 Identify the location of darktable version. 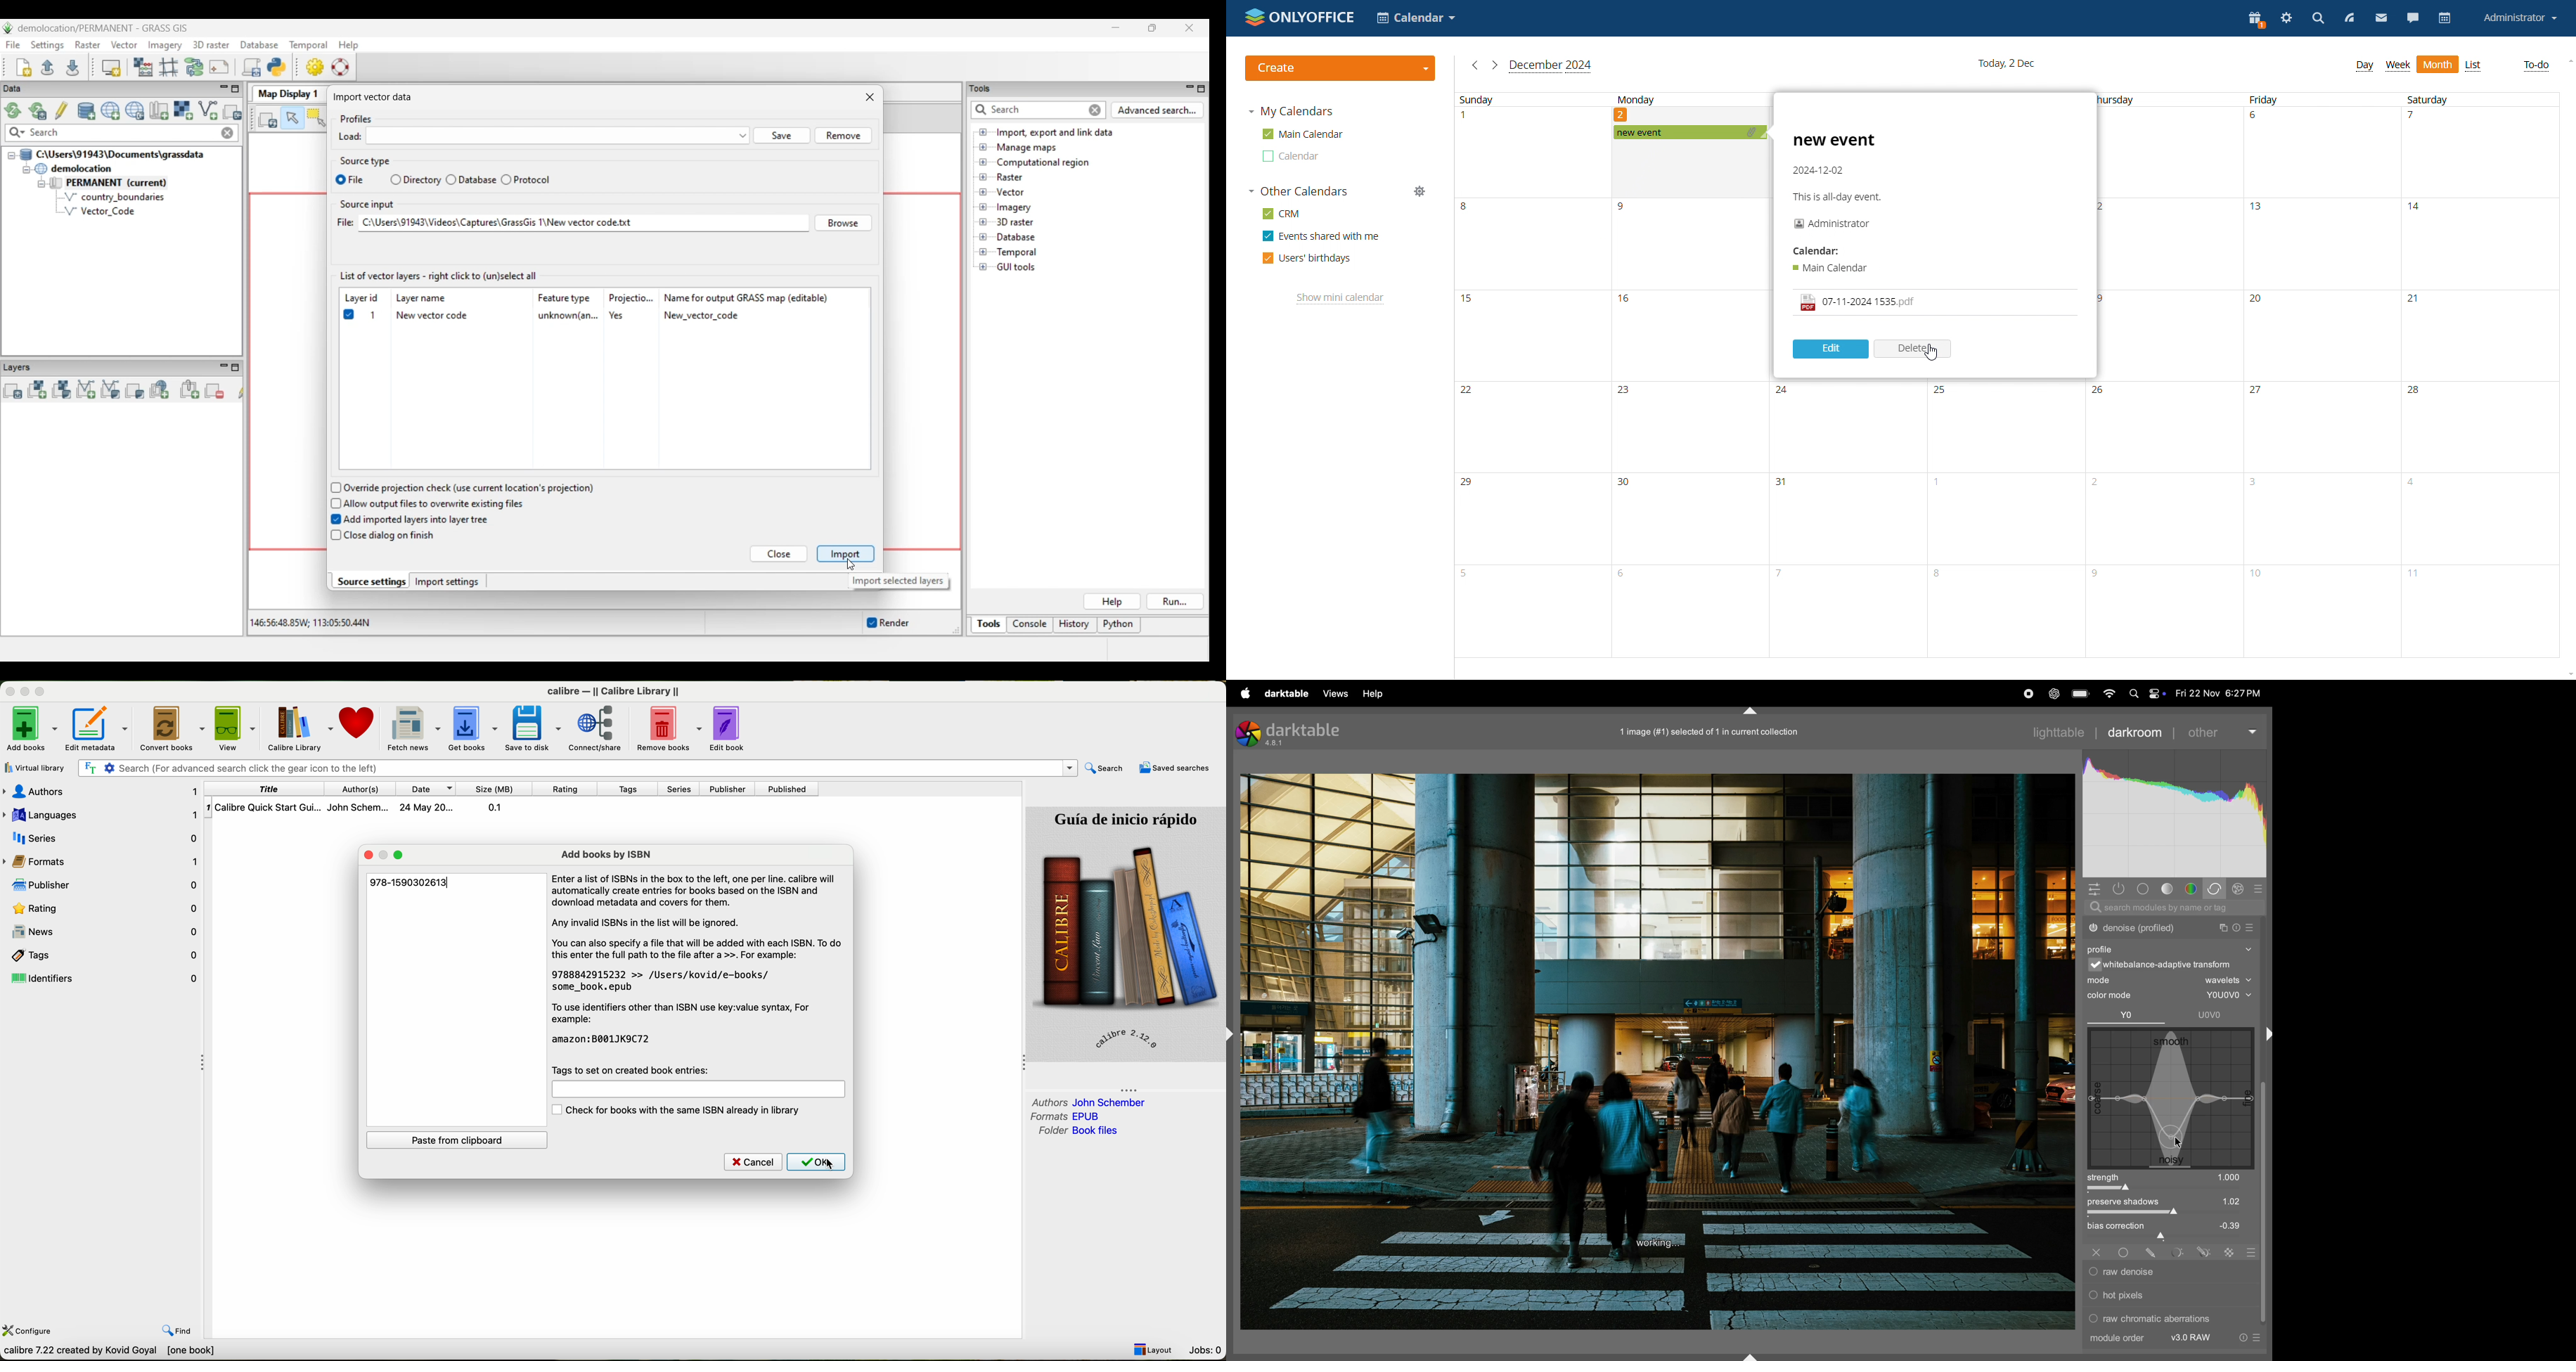
(1299, 731).